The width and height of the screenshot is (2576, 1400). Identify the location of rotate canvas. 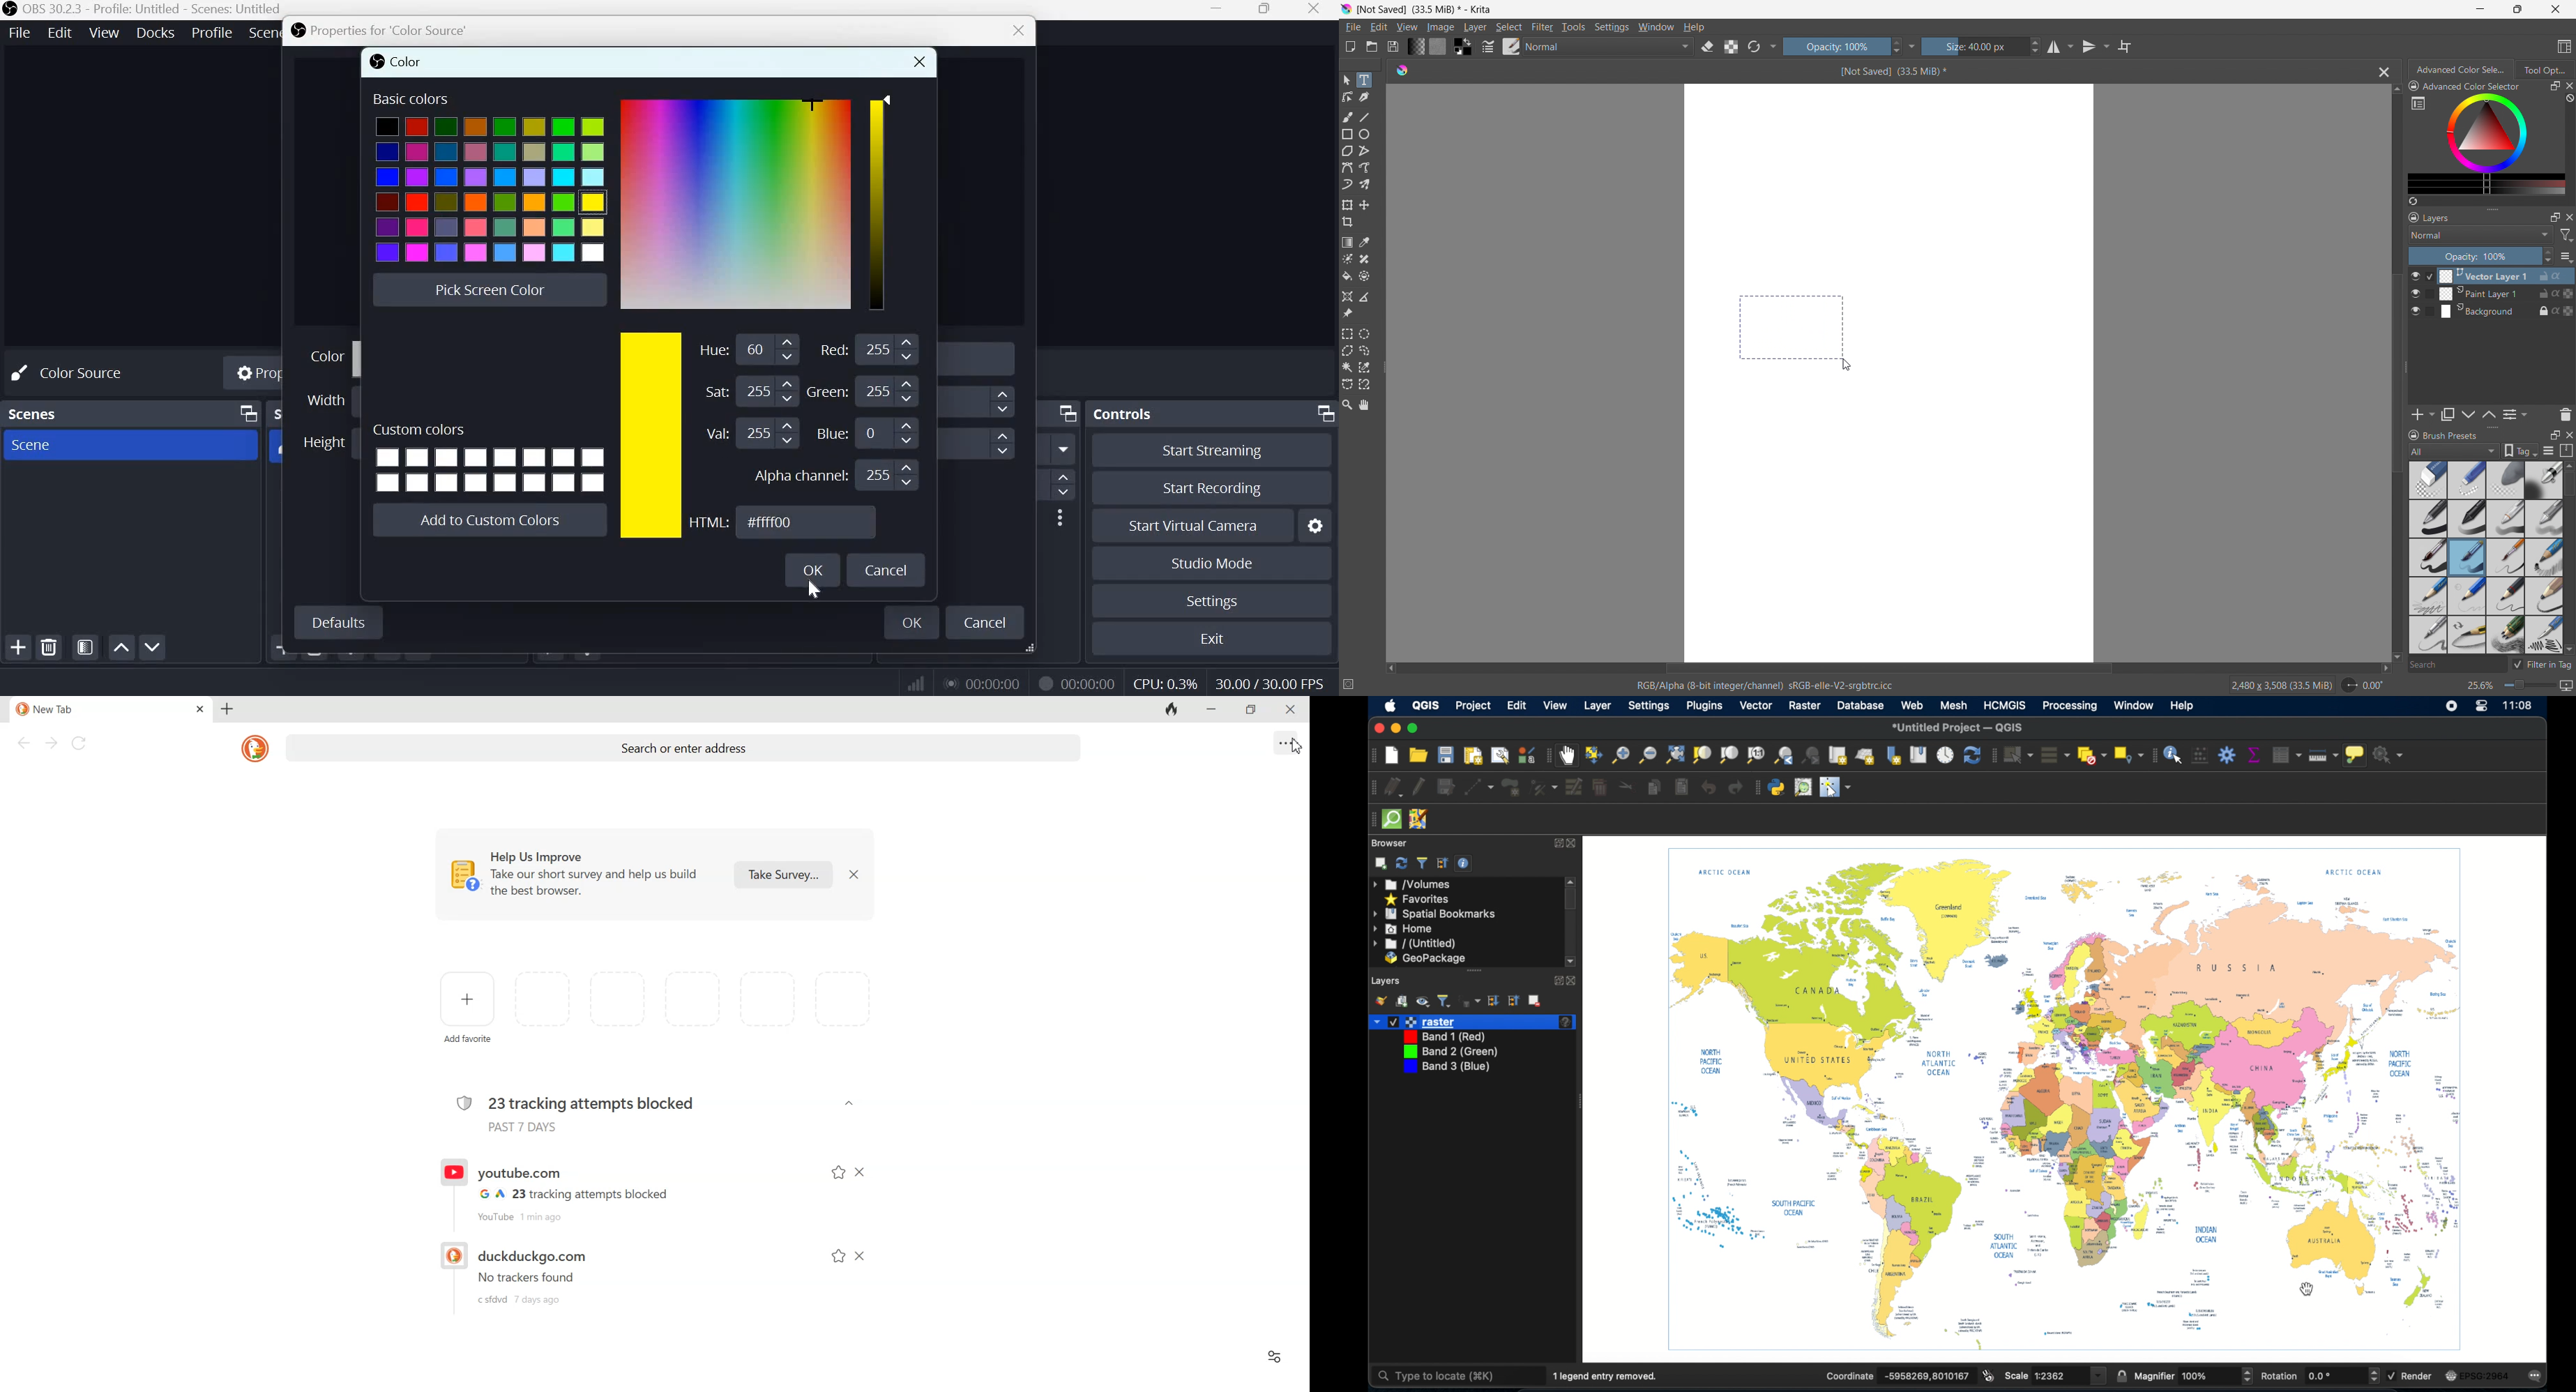
(2364, 685).